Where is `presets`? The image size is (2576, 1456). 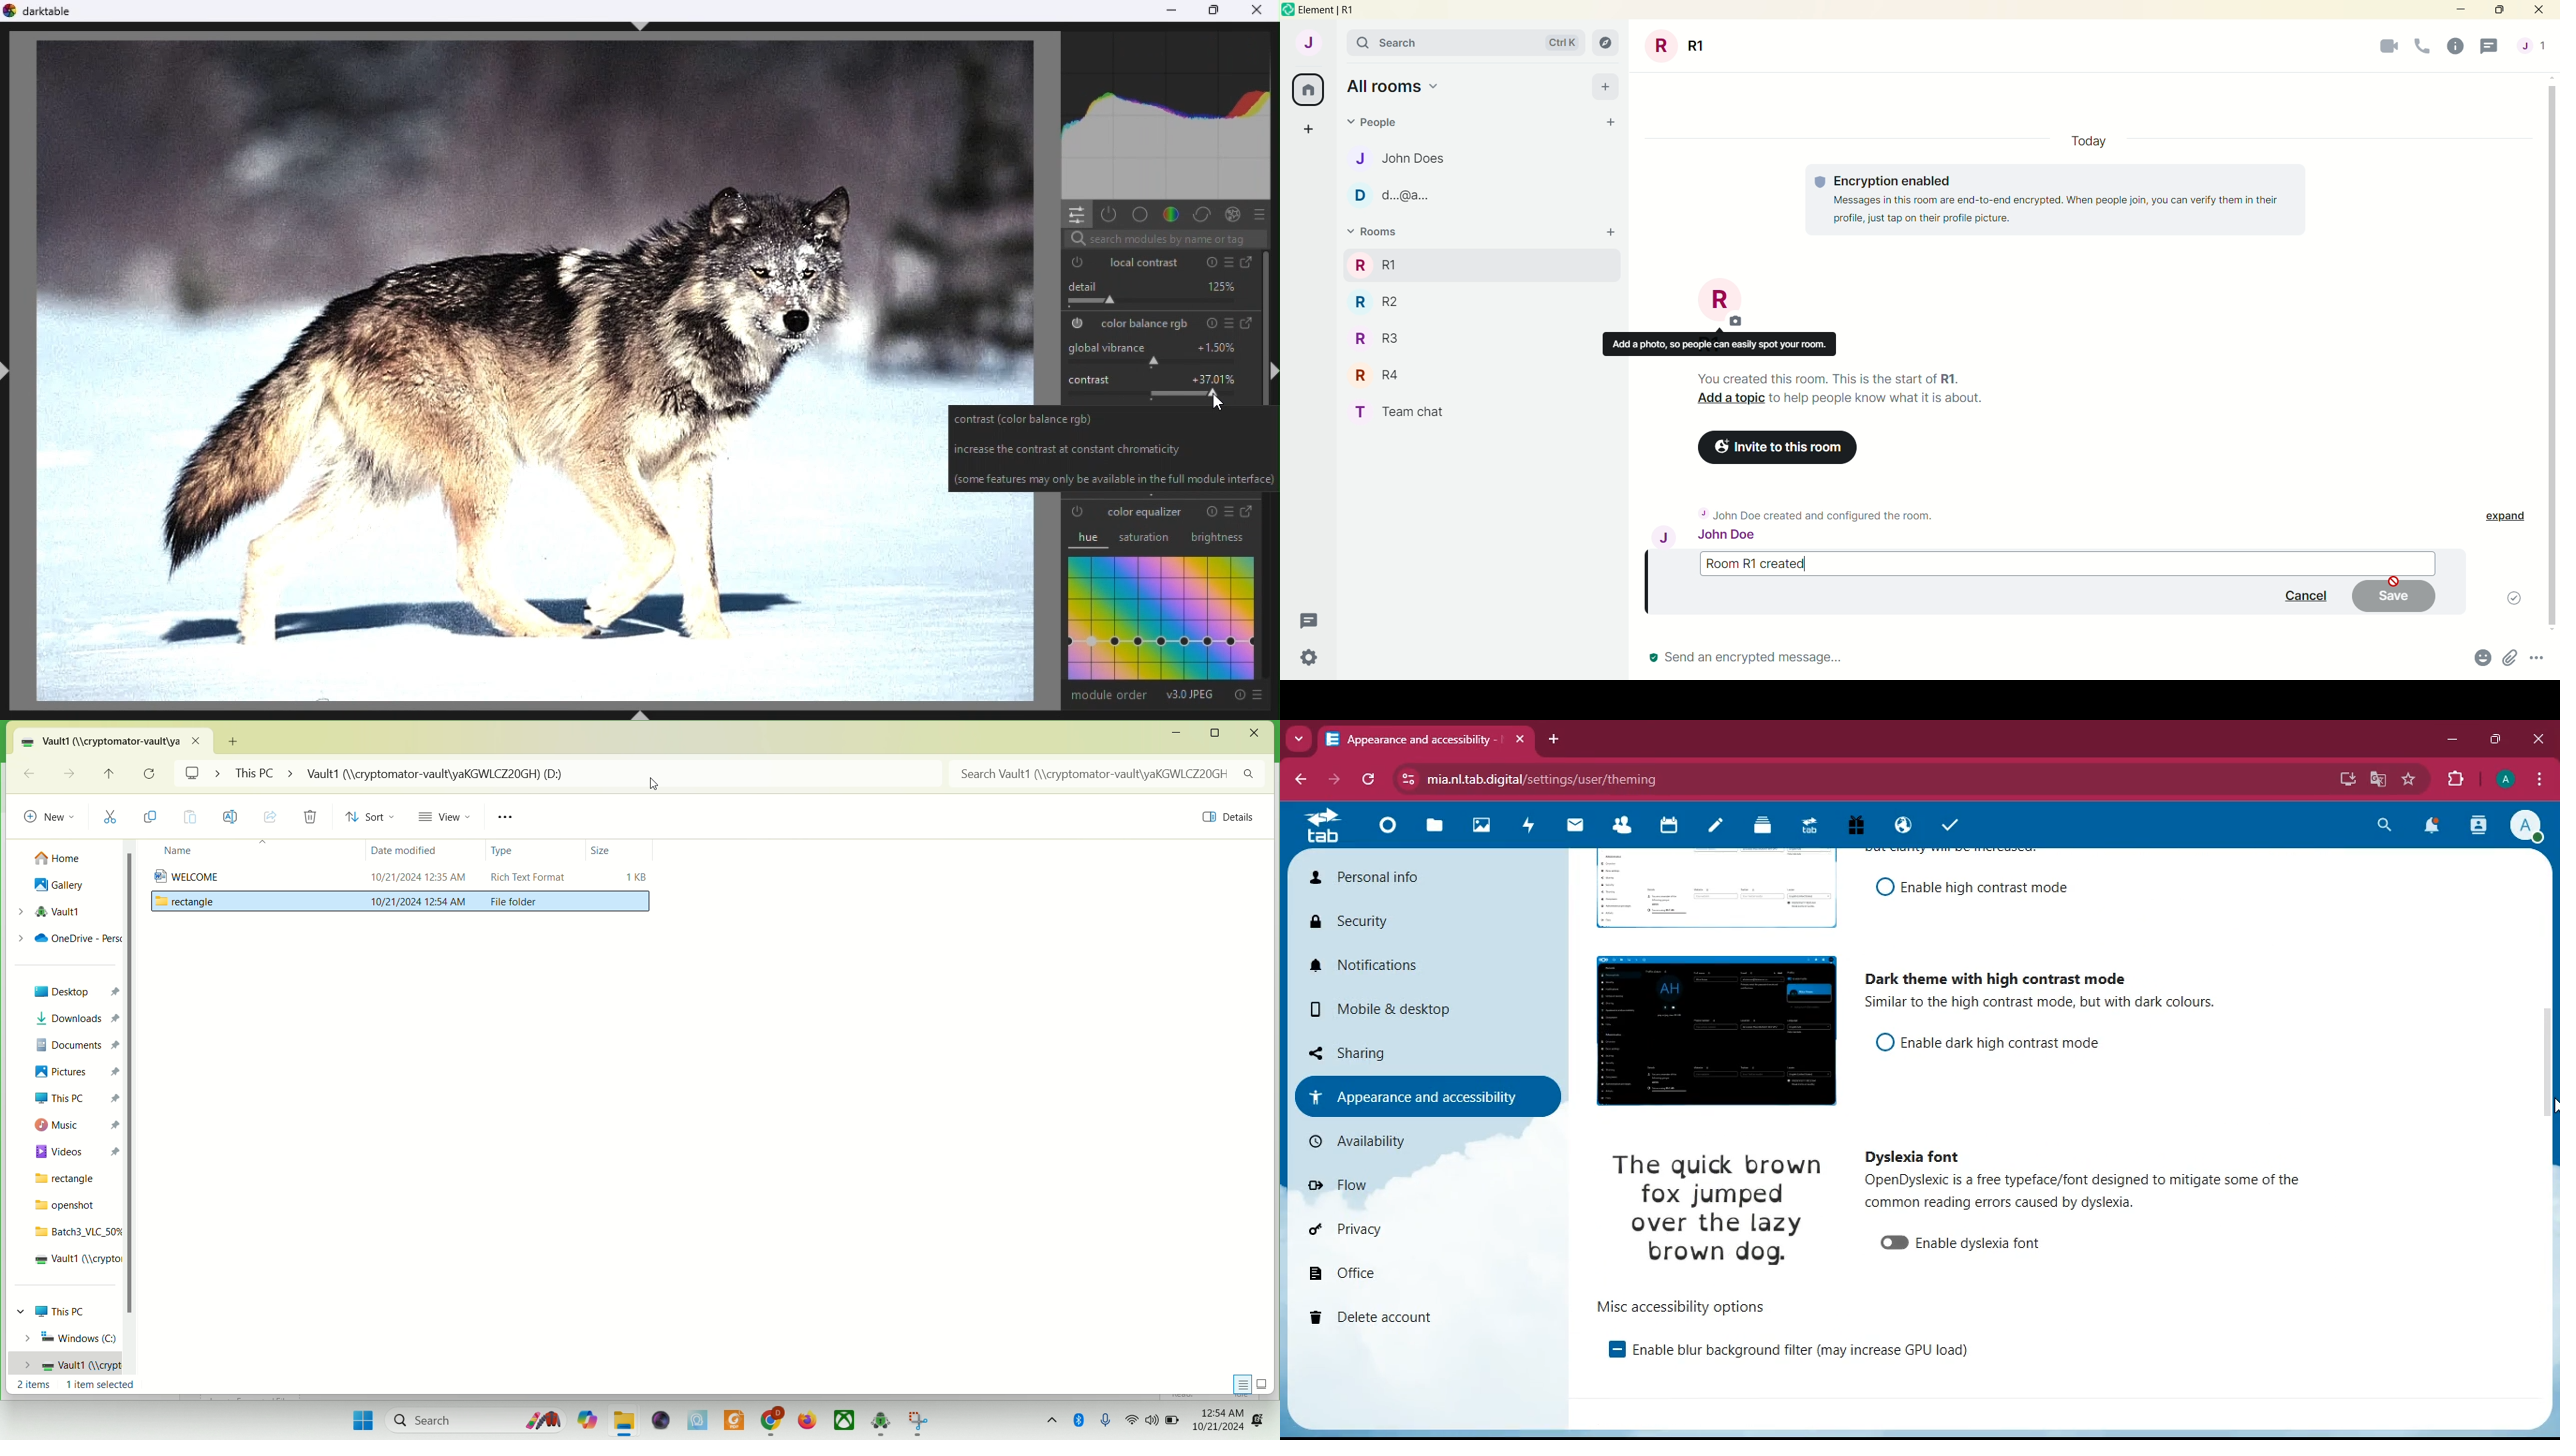 presets is located at coordinates (1227, 324).